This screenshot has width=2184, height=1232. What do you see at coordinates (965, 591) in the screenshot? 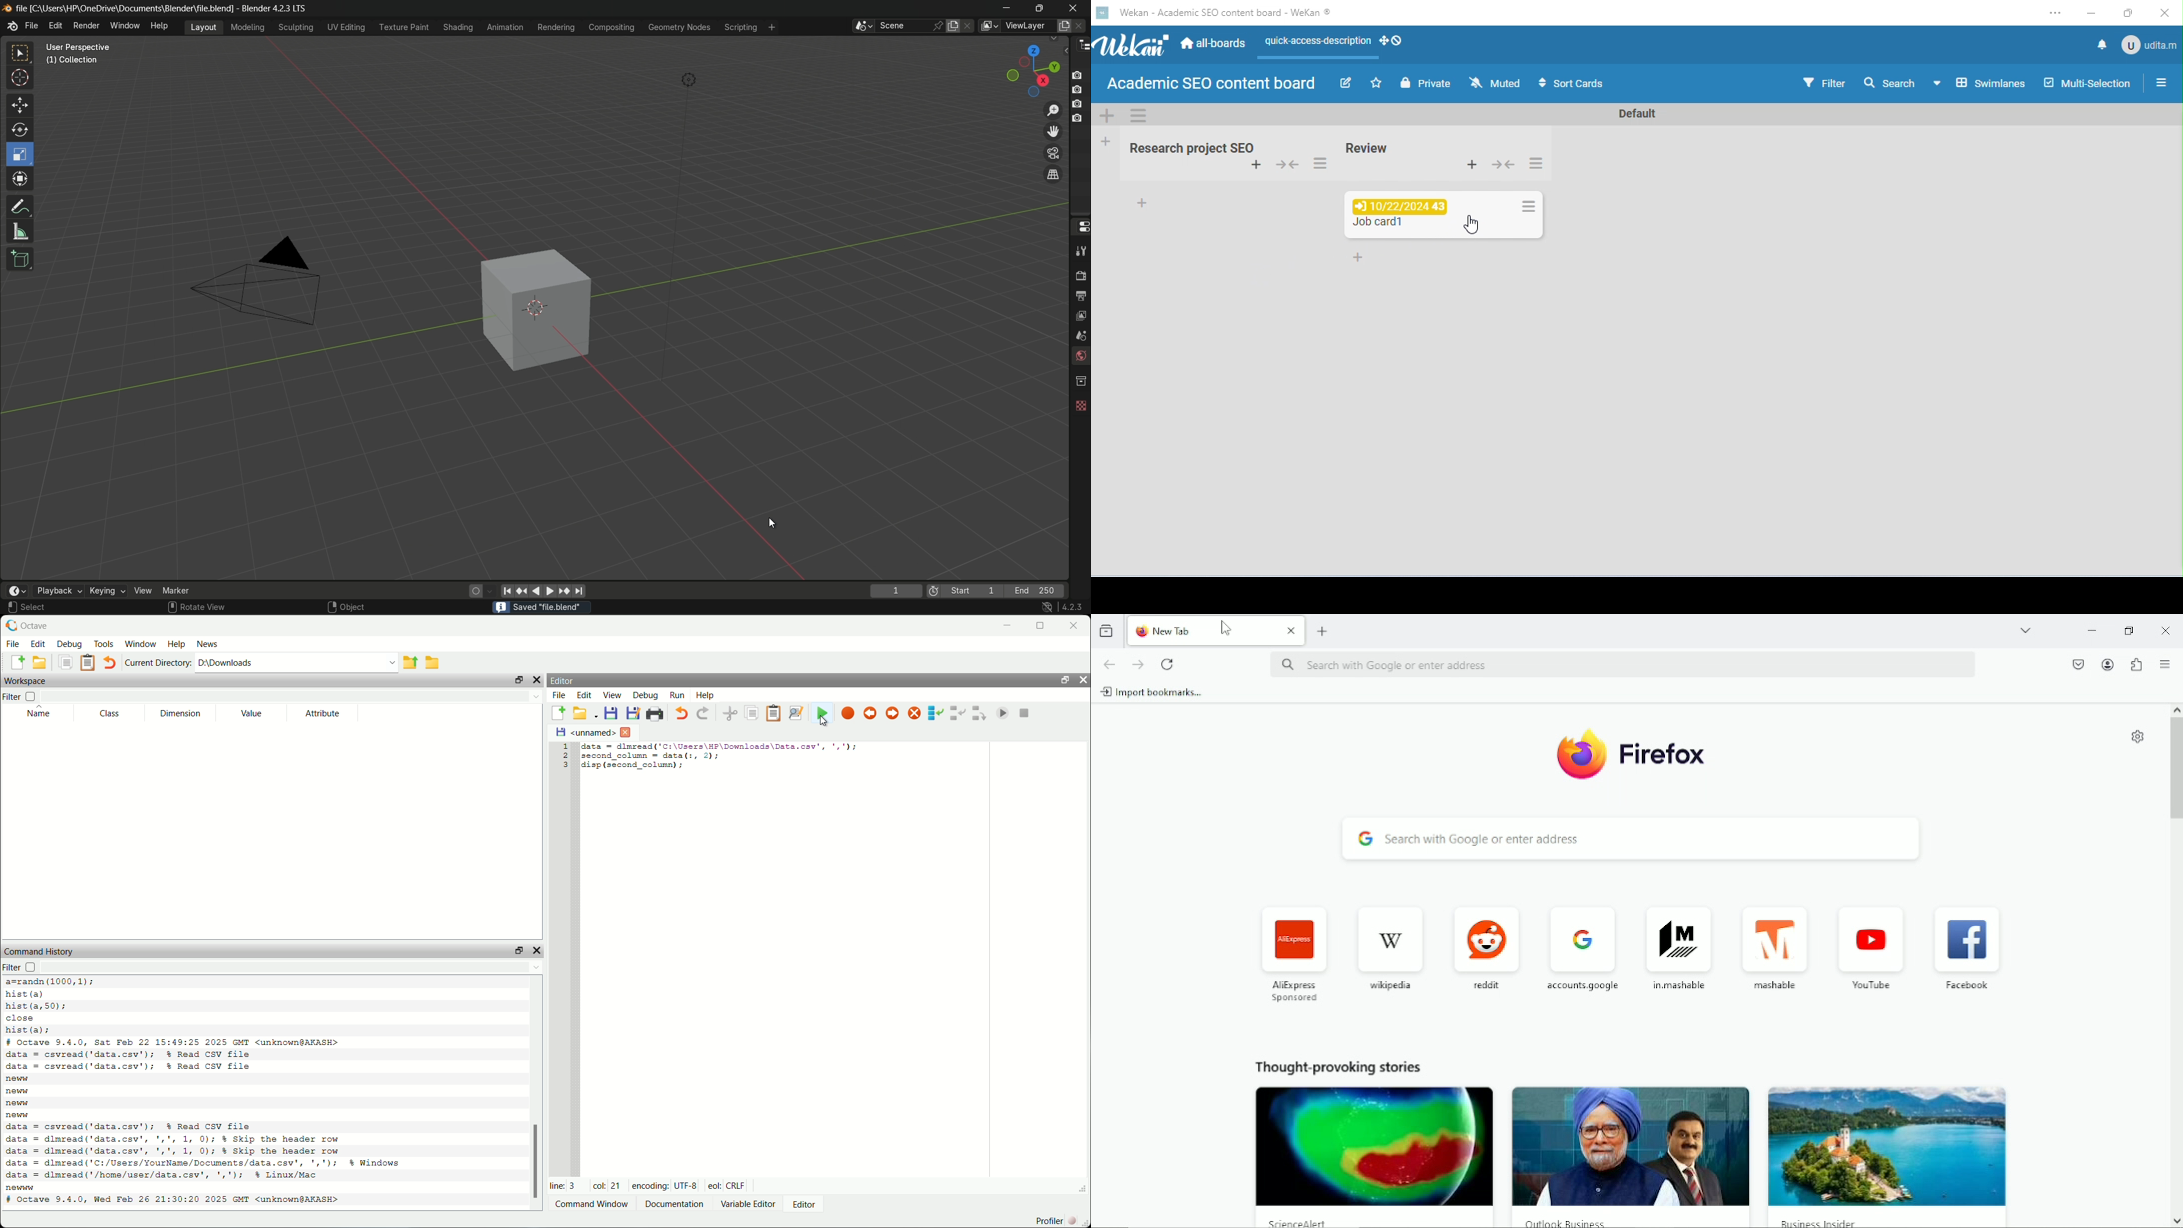
I see `first frame of the playback` at bounding box center [965, 591].